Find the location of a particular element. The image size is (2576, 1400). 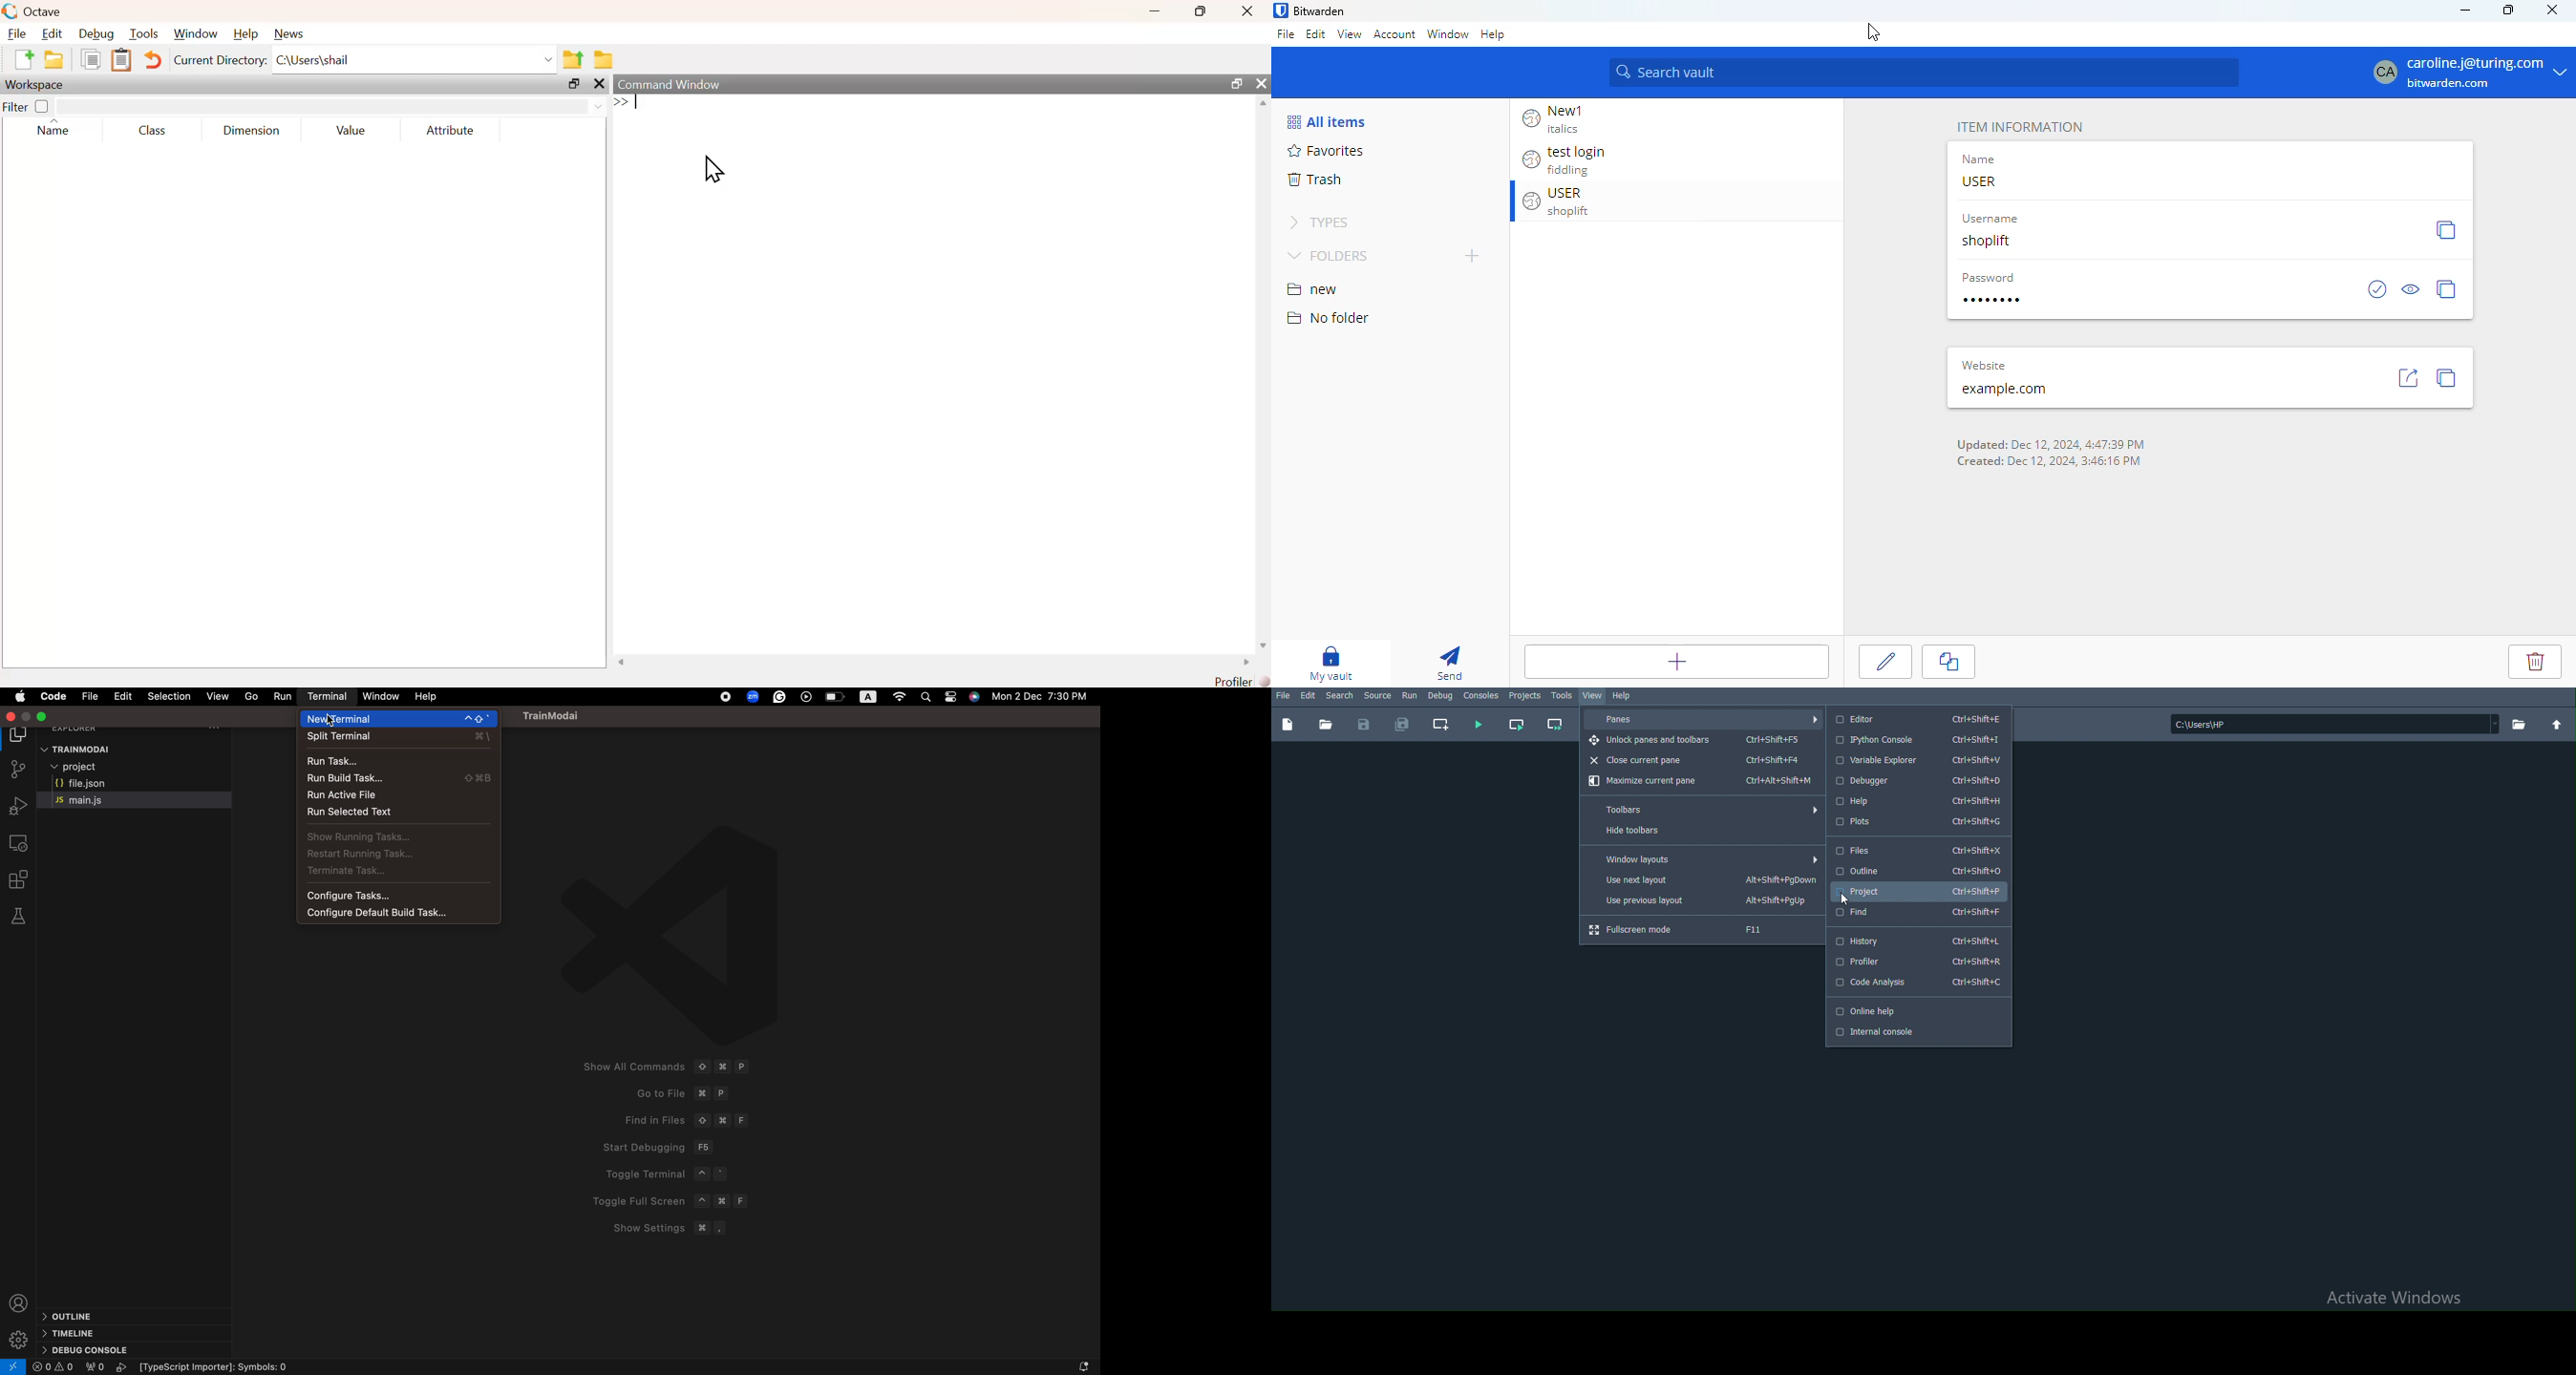

Panes is located at coordinates (1702, 719).